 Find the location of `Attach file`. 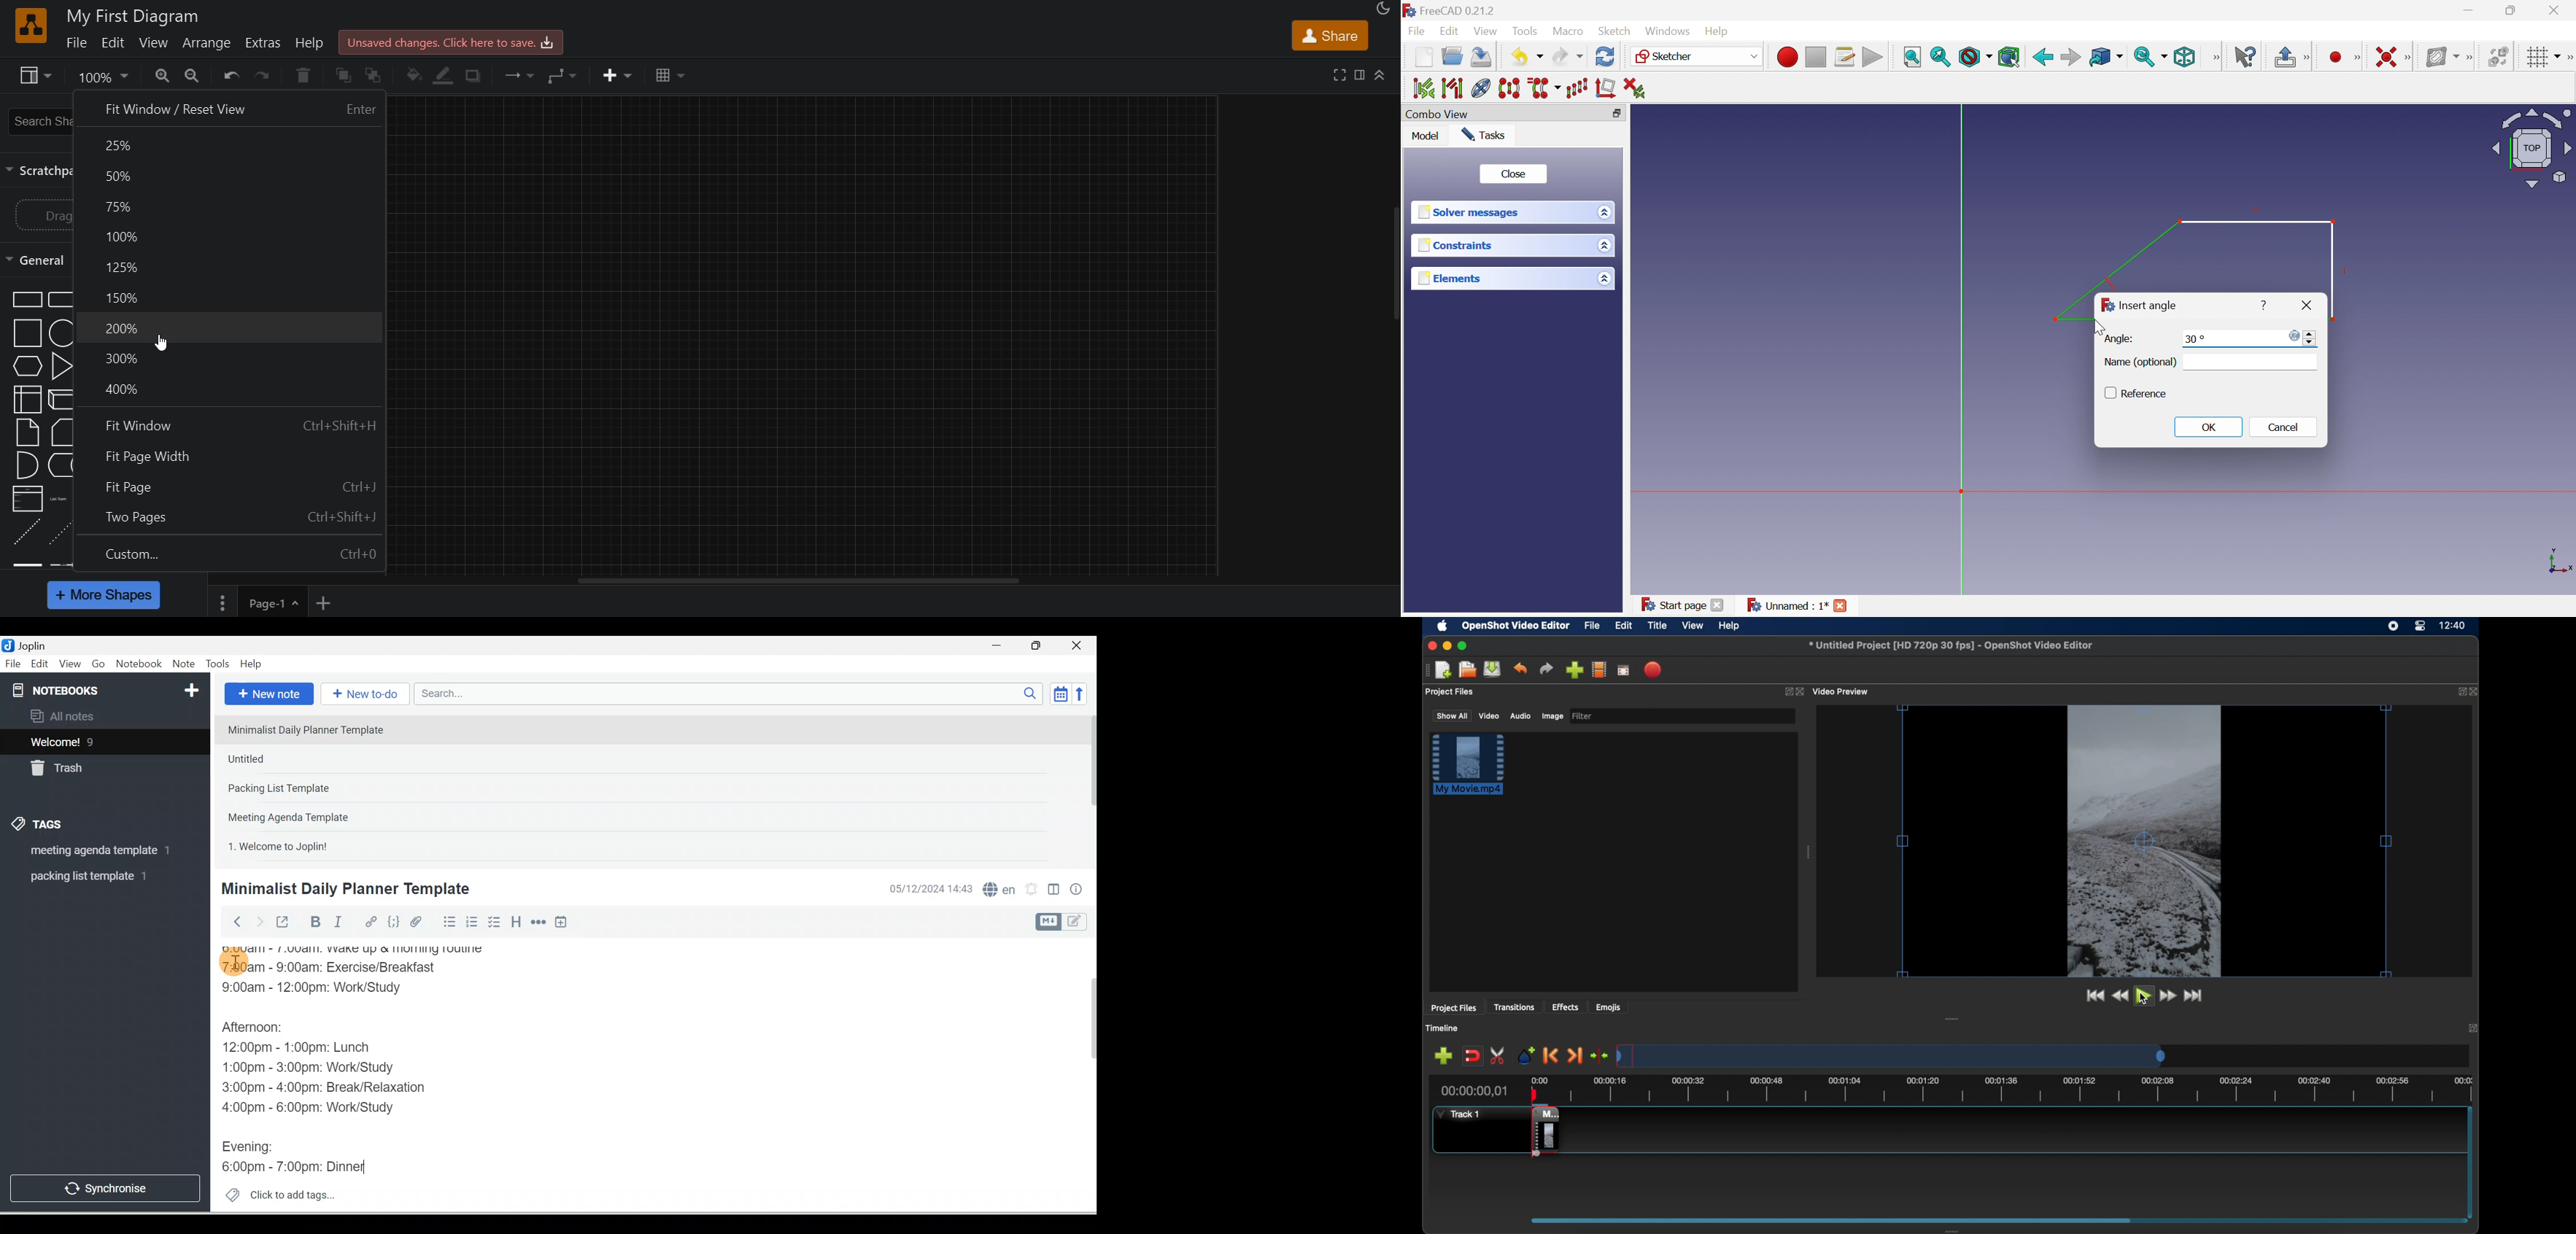

Attach file is located at coordinates (419, 922).